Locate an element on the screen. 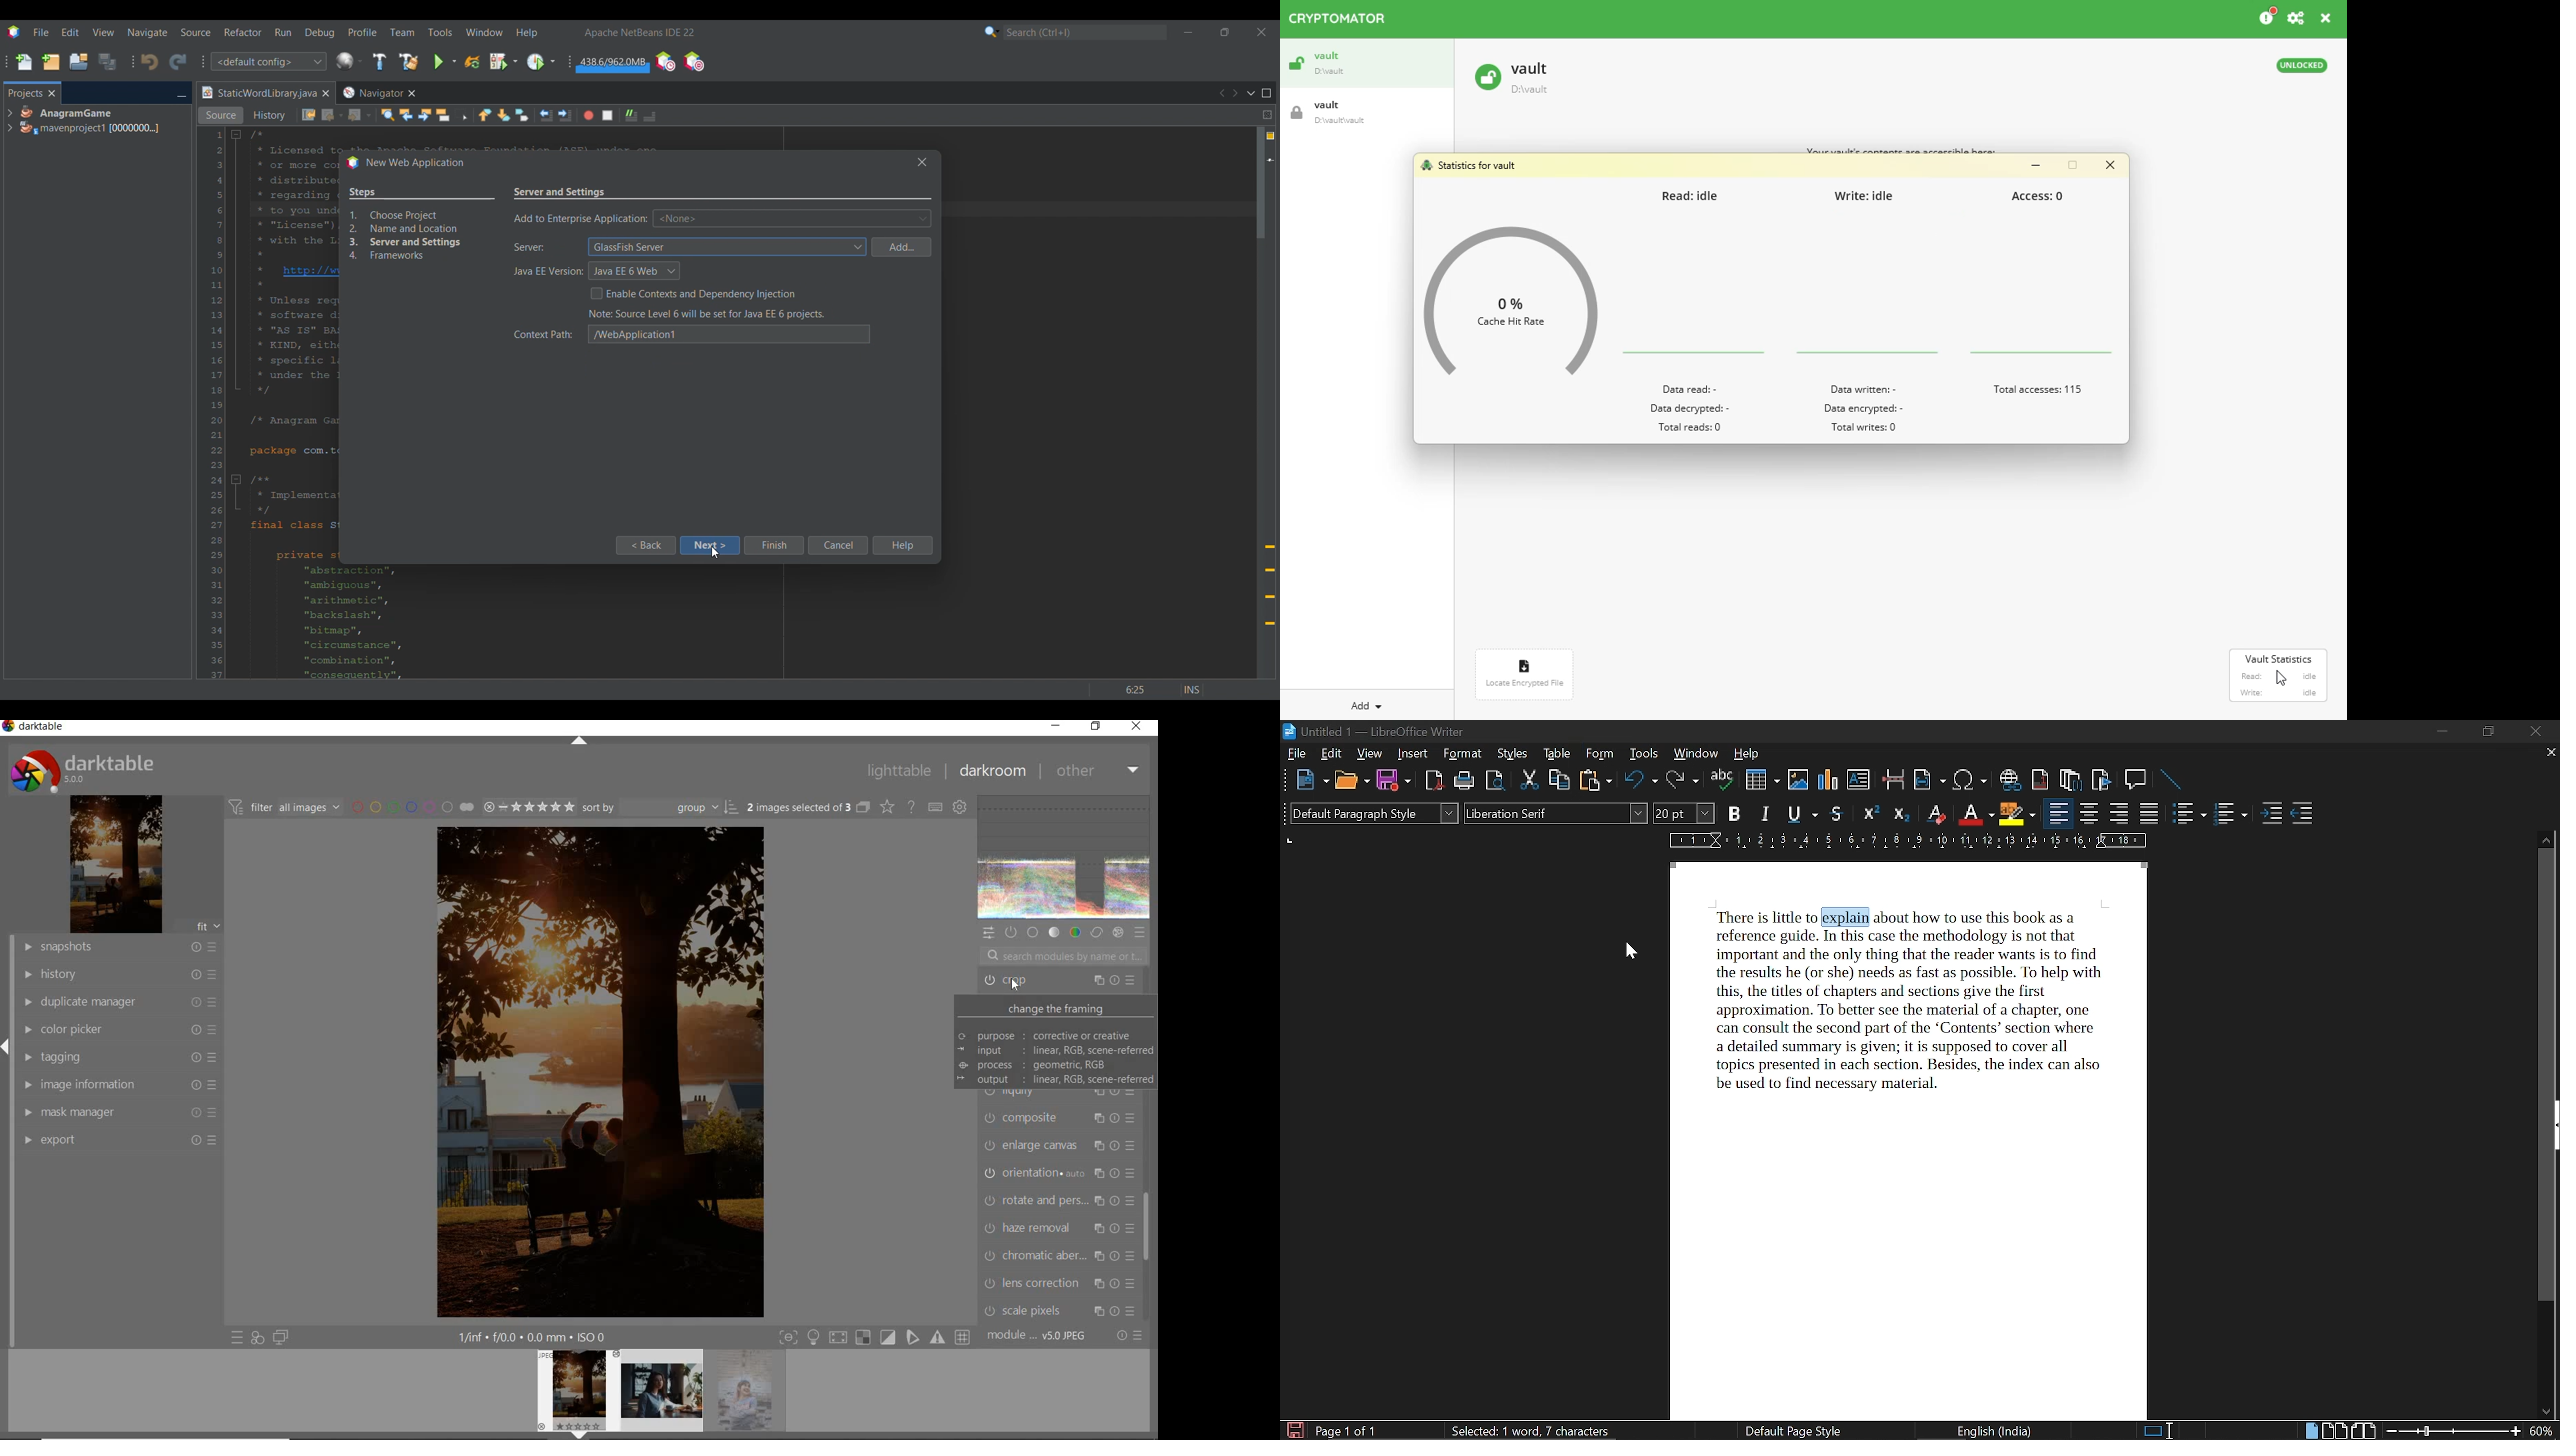 The image size is (2576, 1456). Find selection is located at coordinates (387, 115).